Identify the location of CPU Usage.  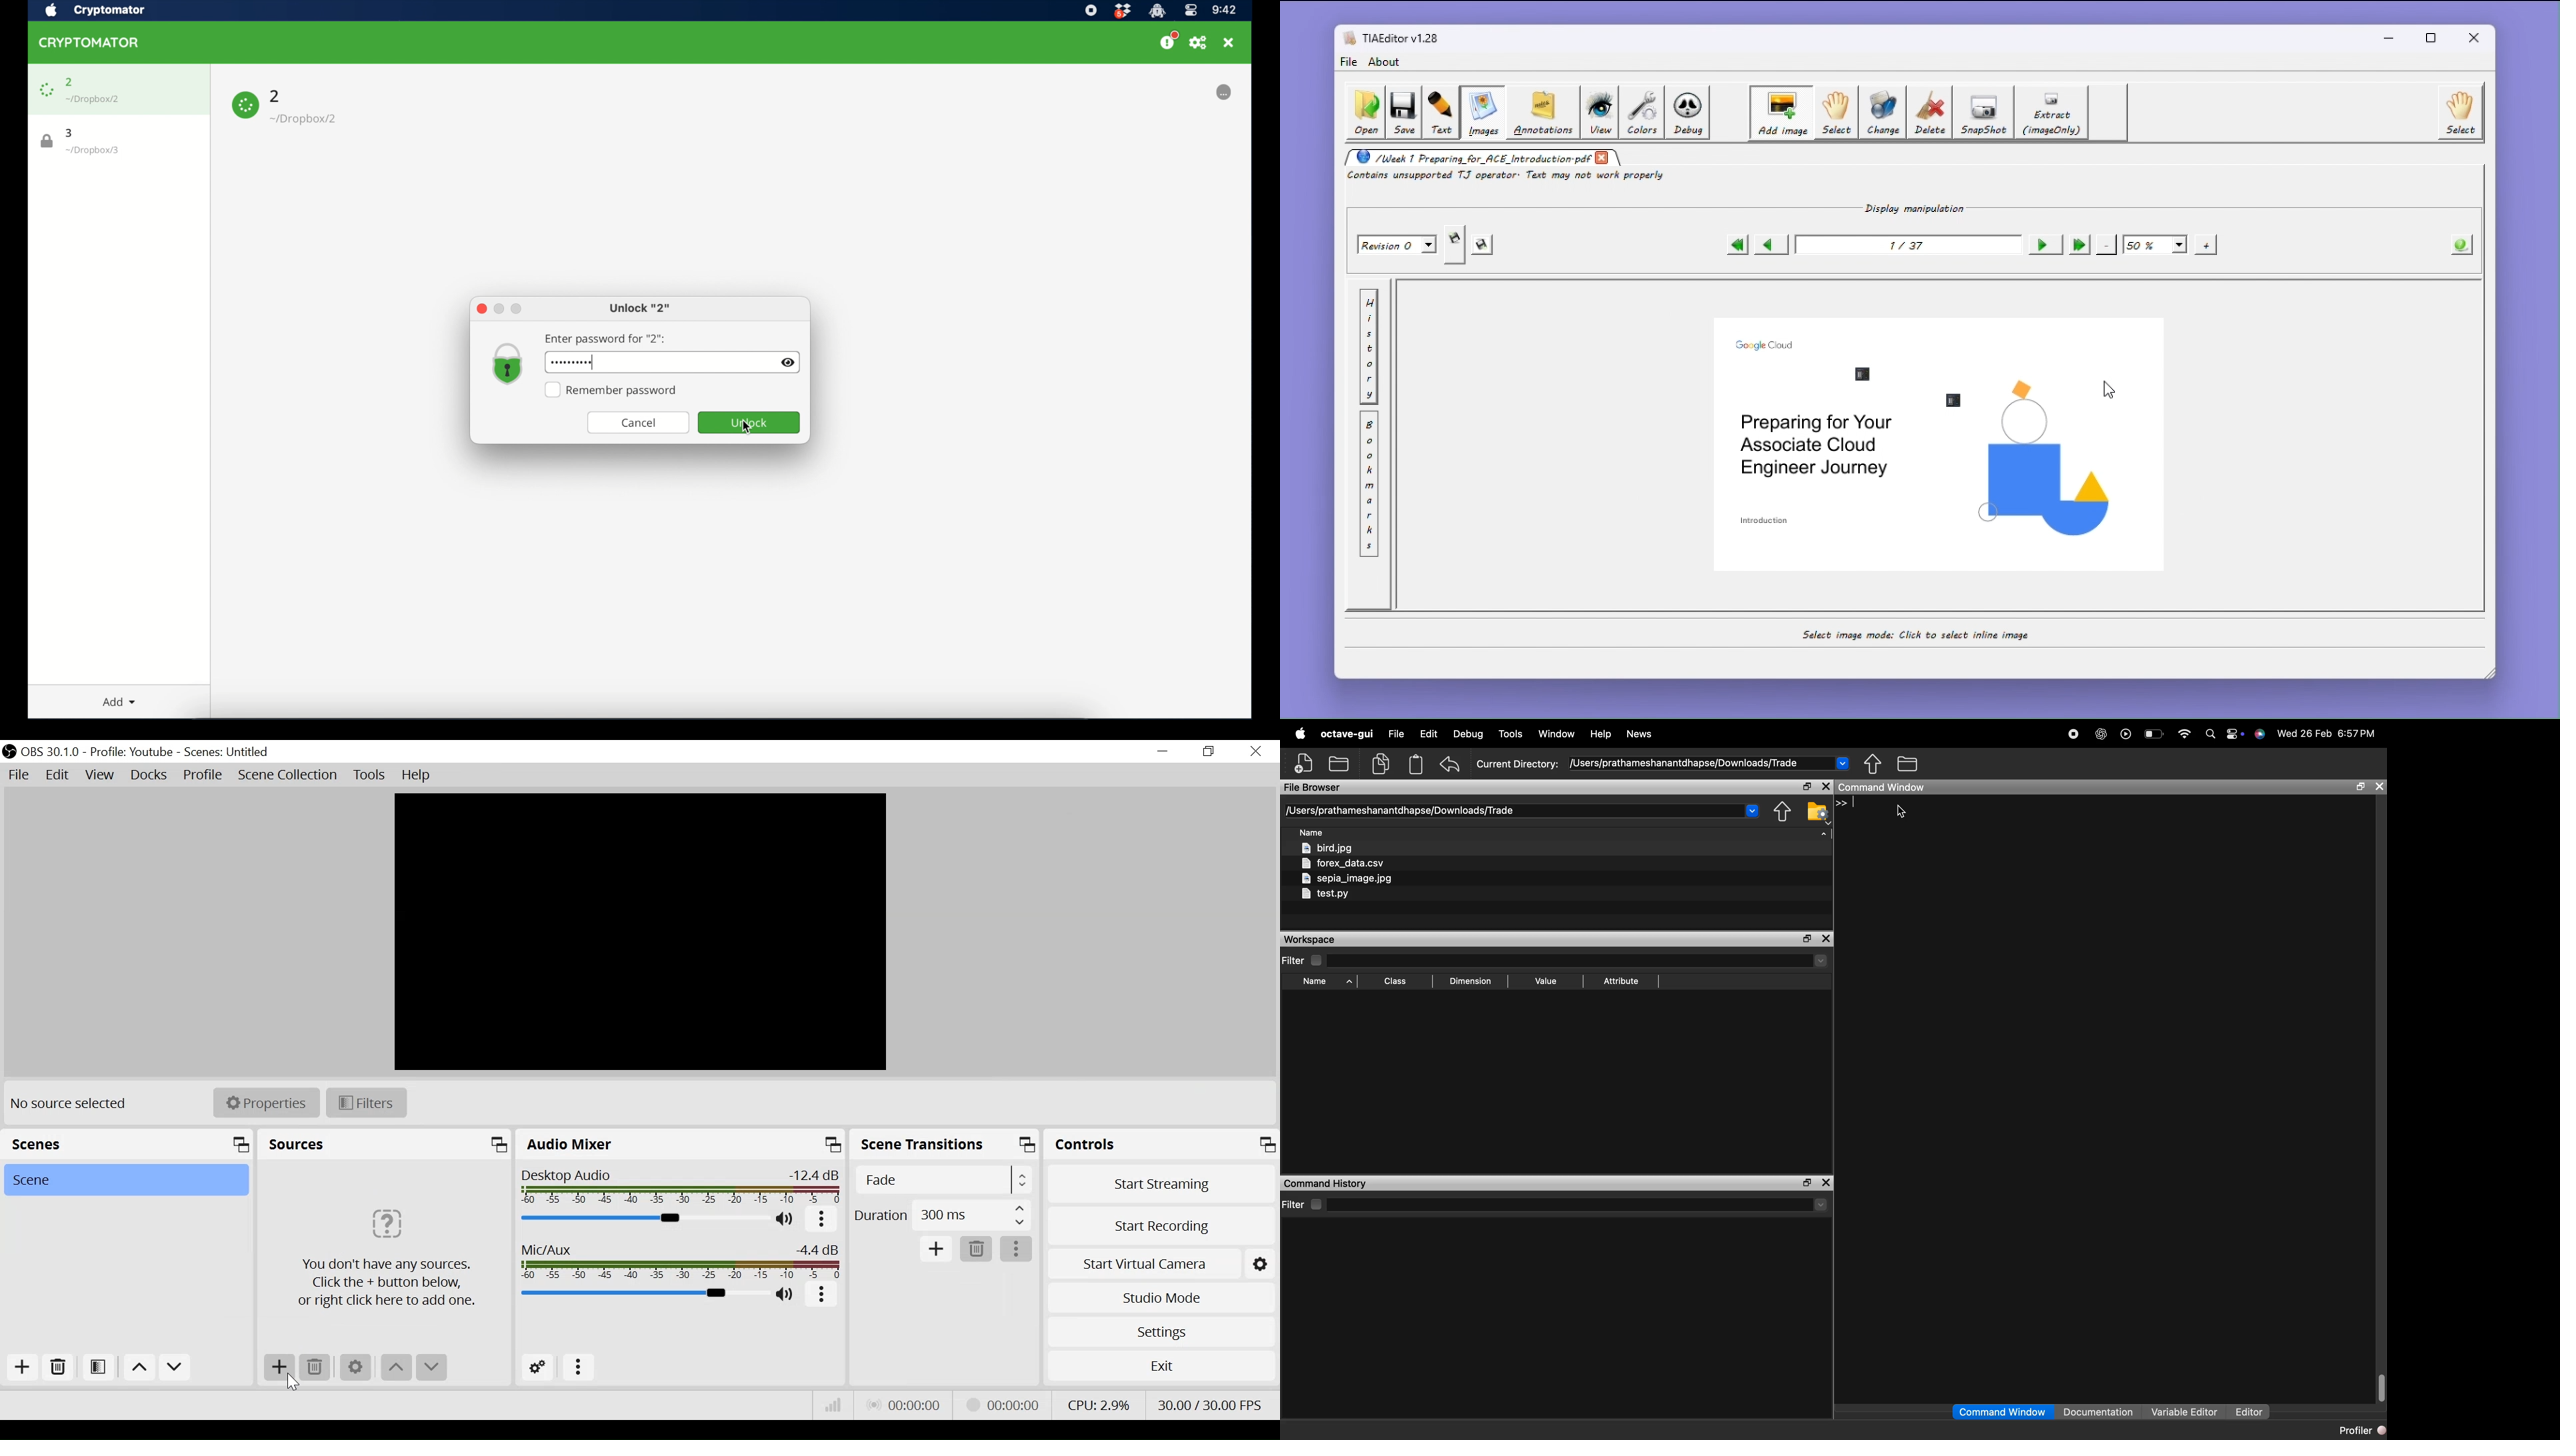
(1099, 1405).